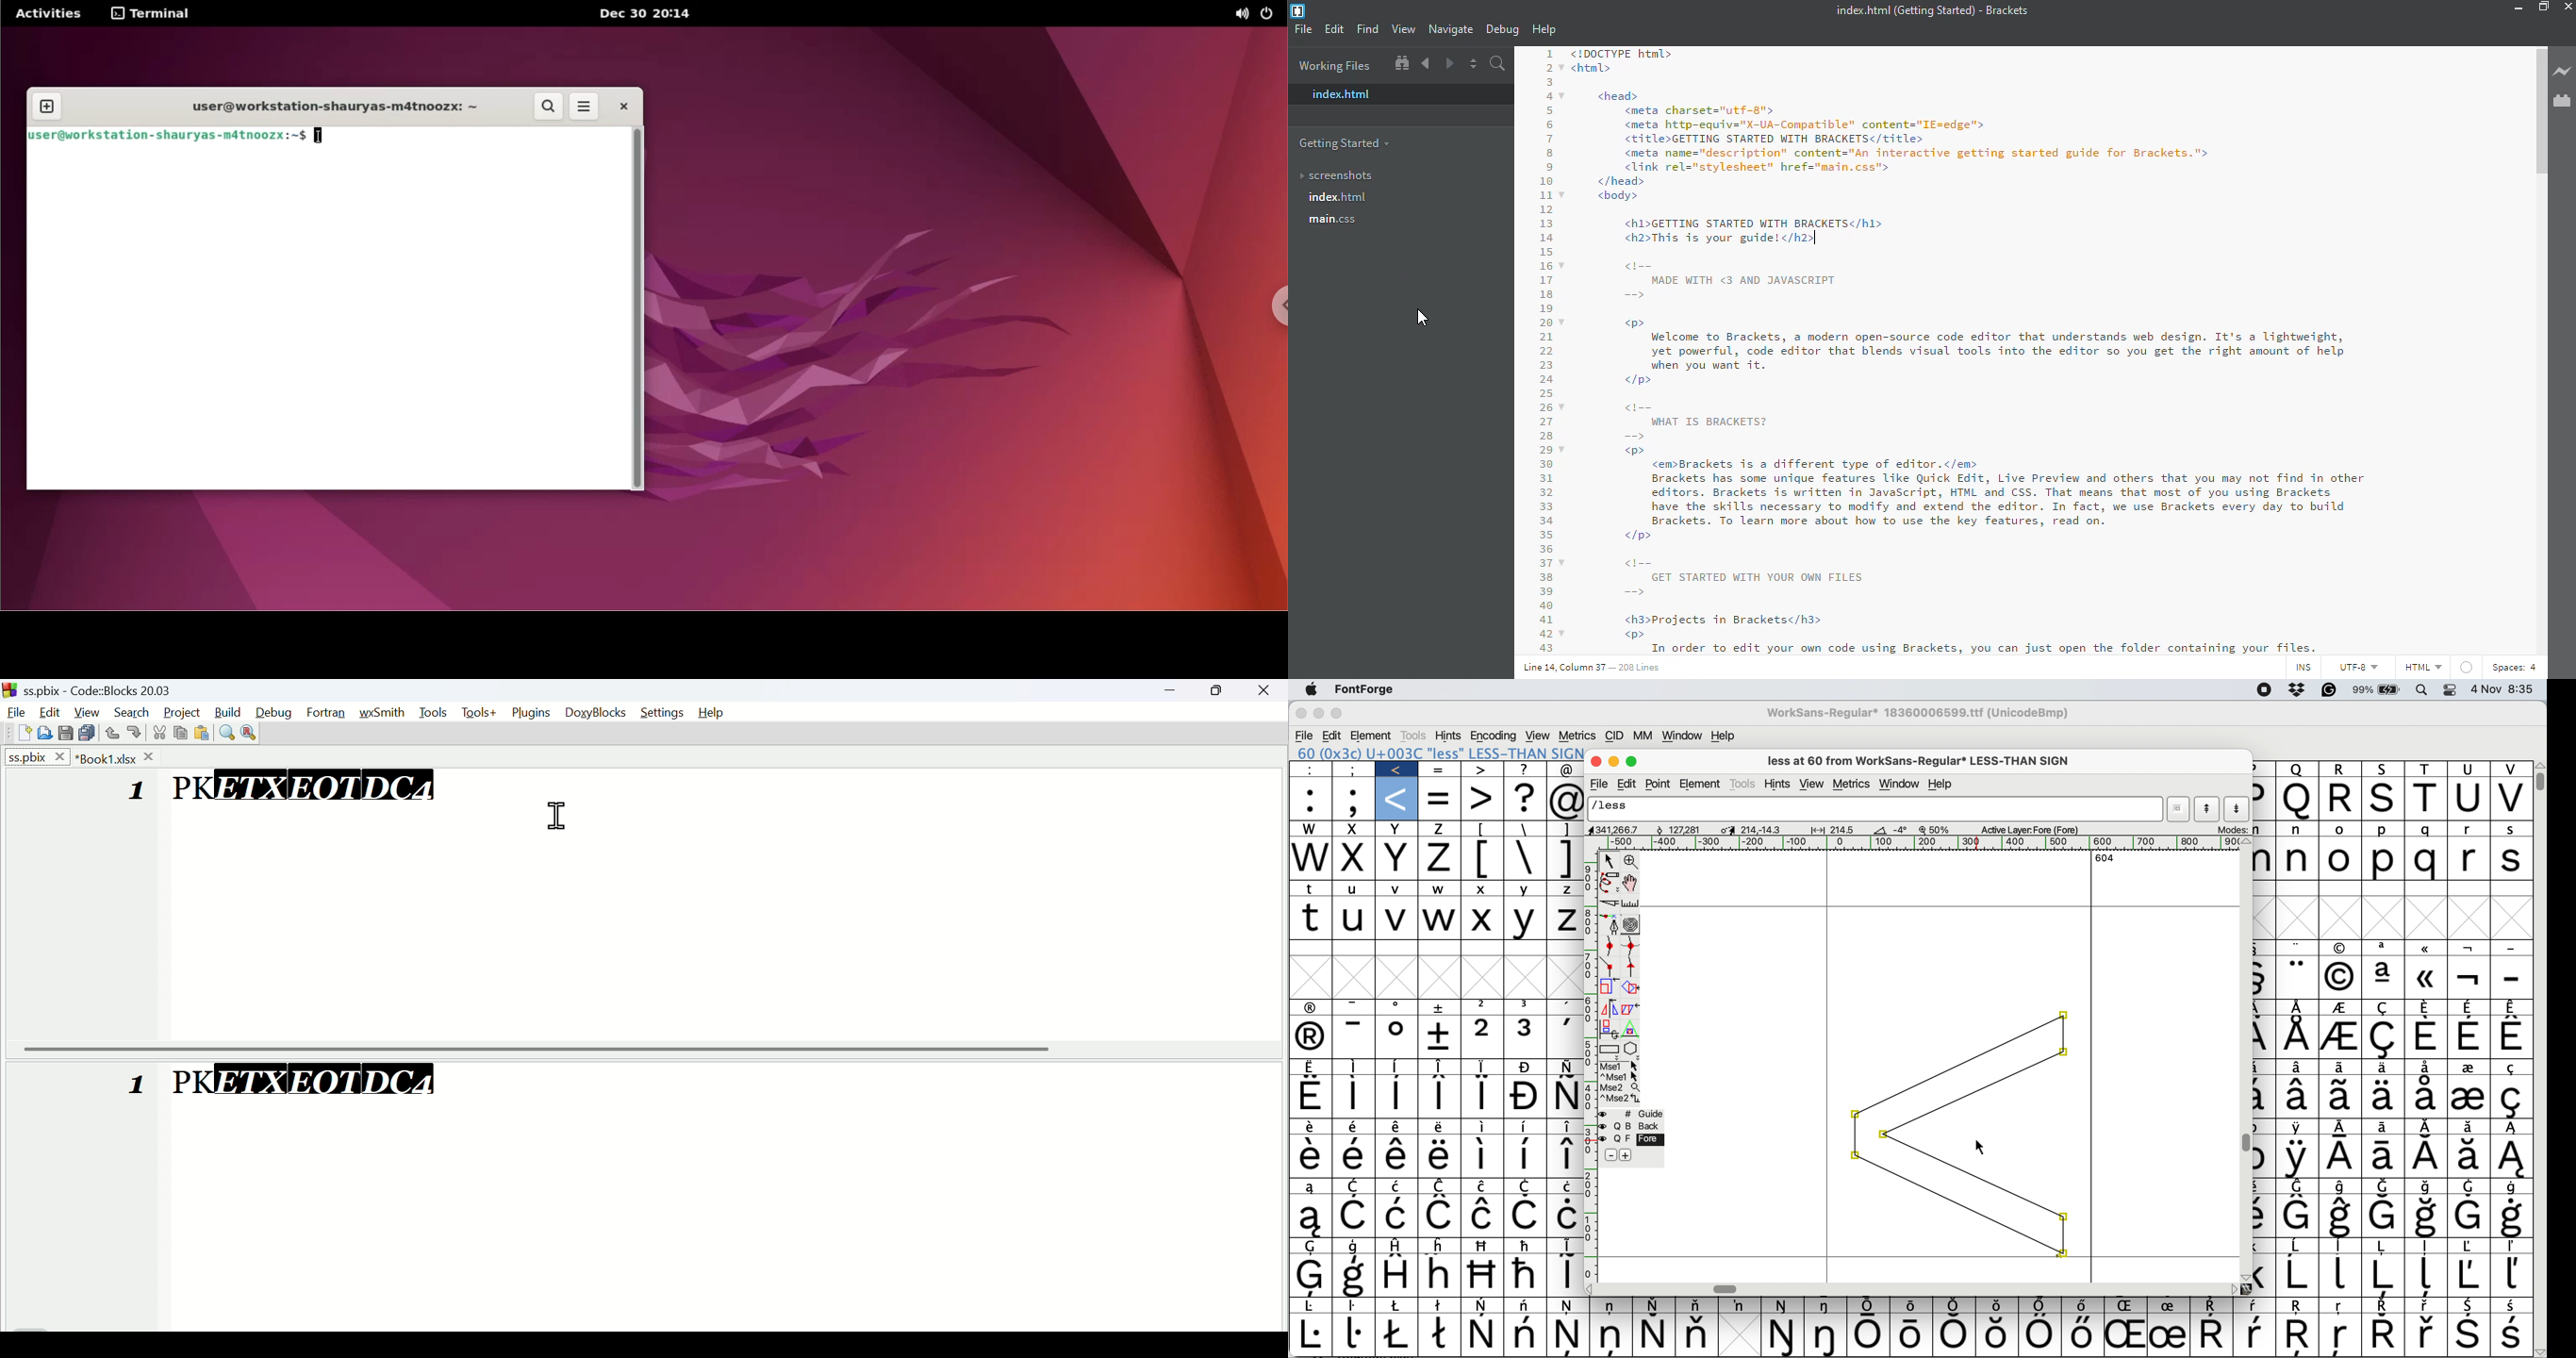 The width and height of the screenshot is (2576, 1372). What do you see at coordinates (1634, 761) in the screenshot?
I see `maximize` at bounding box center [1634, 761].